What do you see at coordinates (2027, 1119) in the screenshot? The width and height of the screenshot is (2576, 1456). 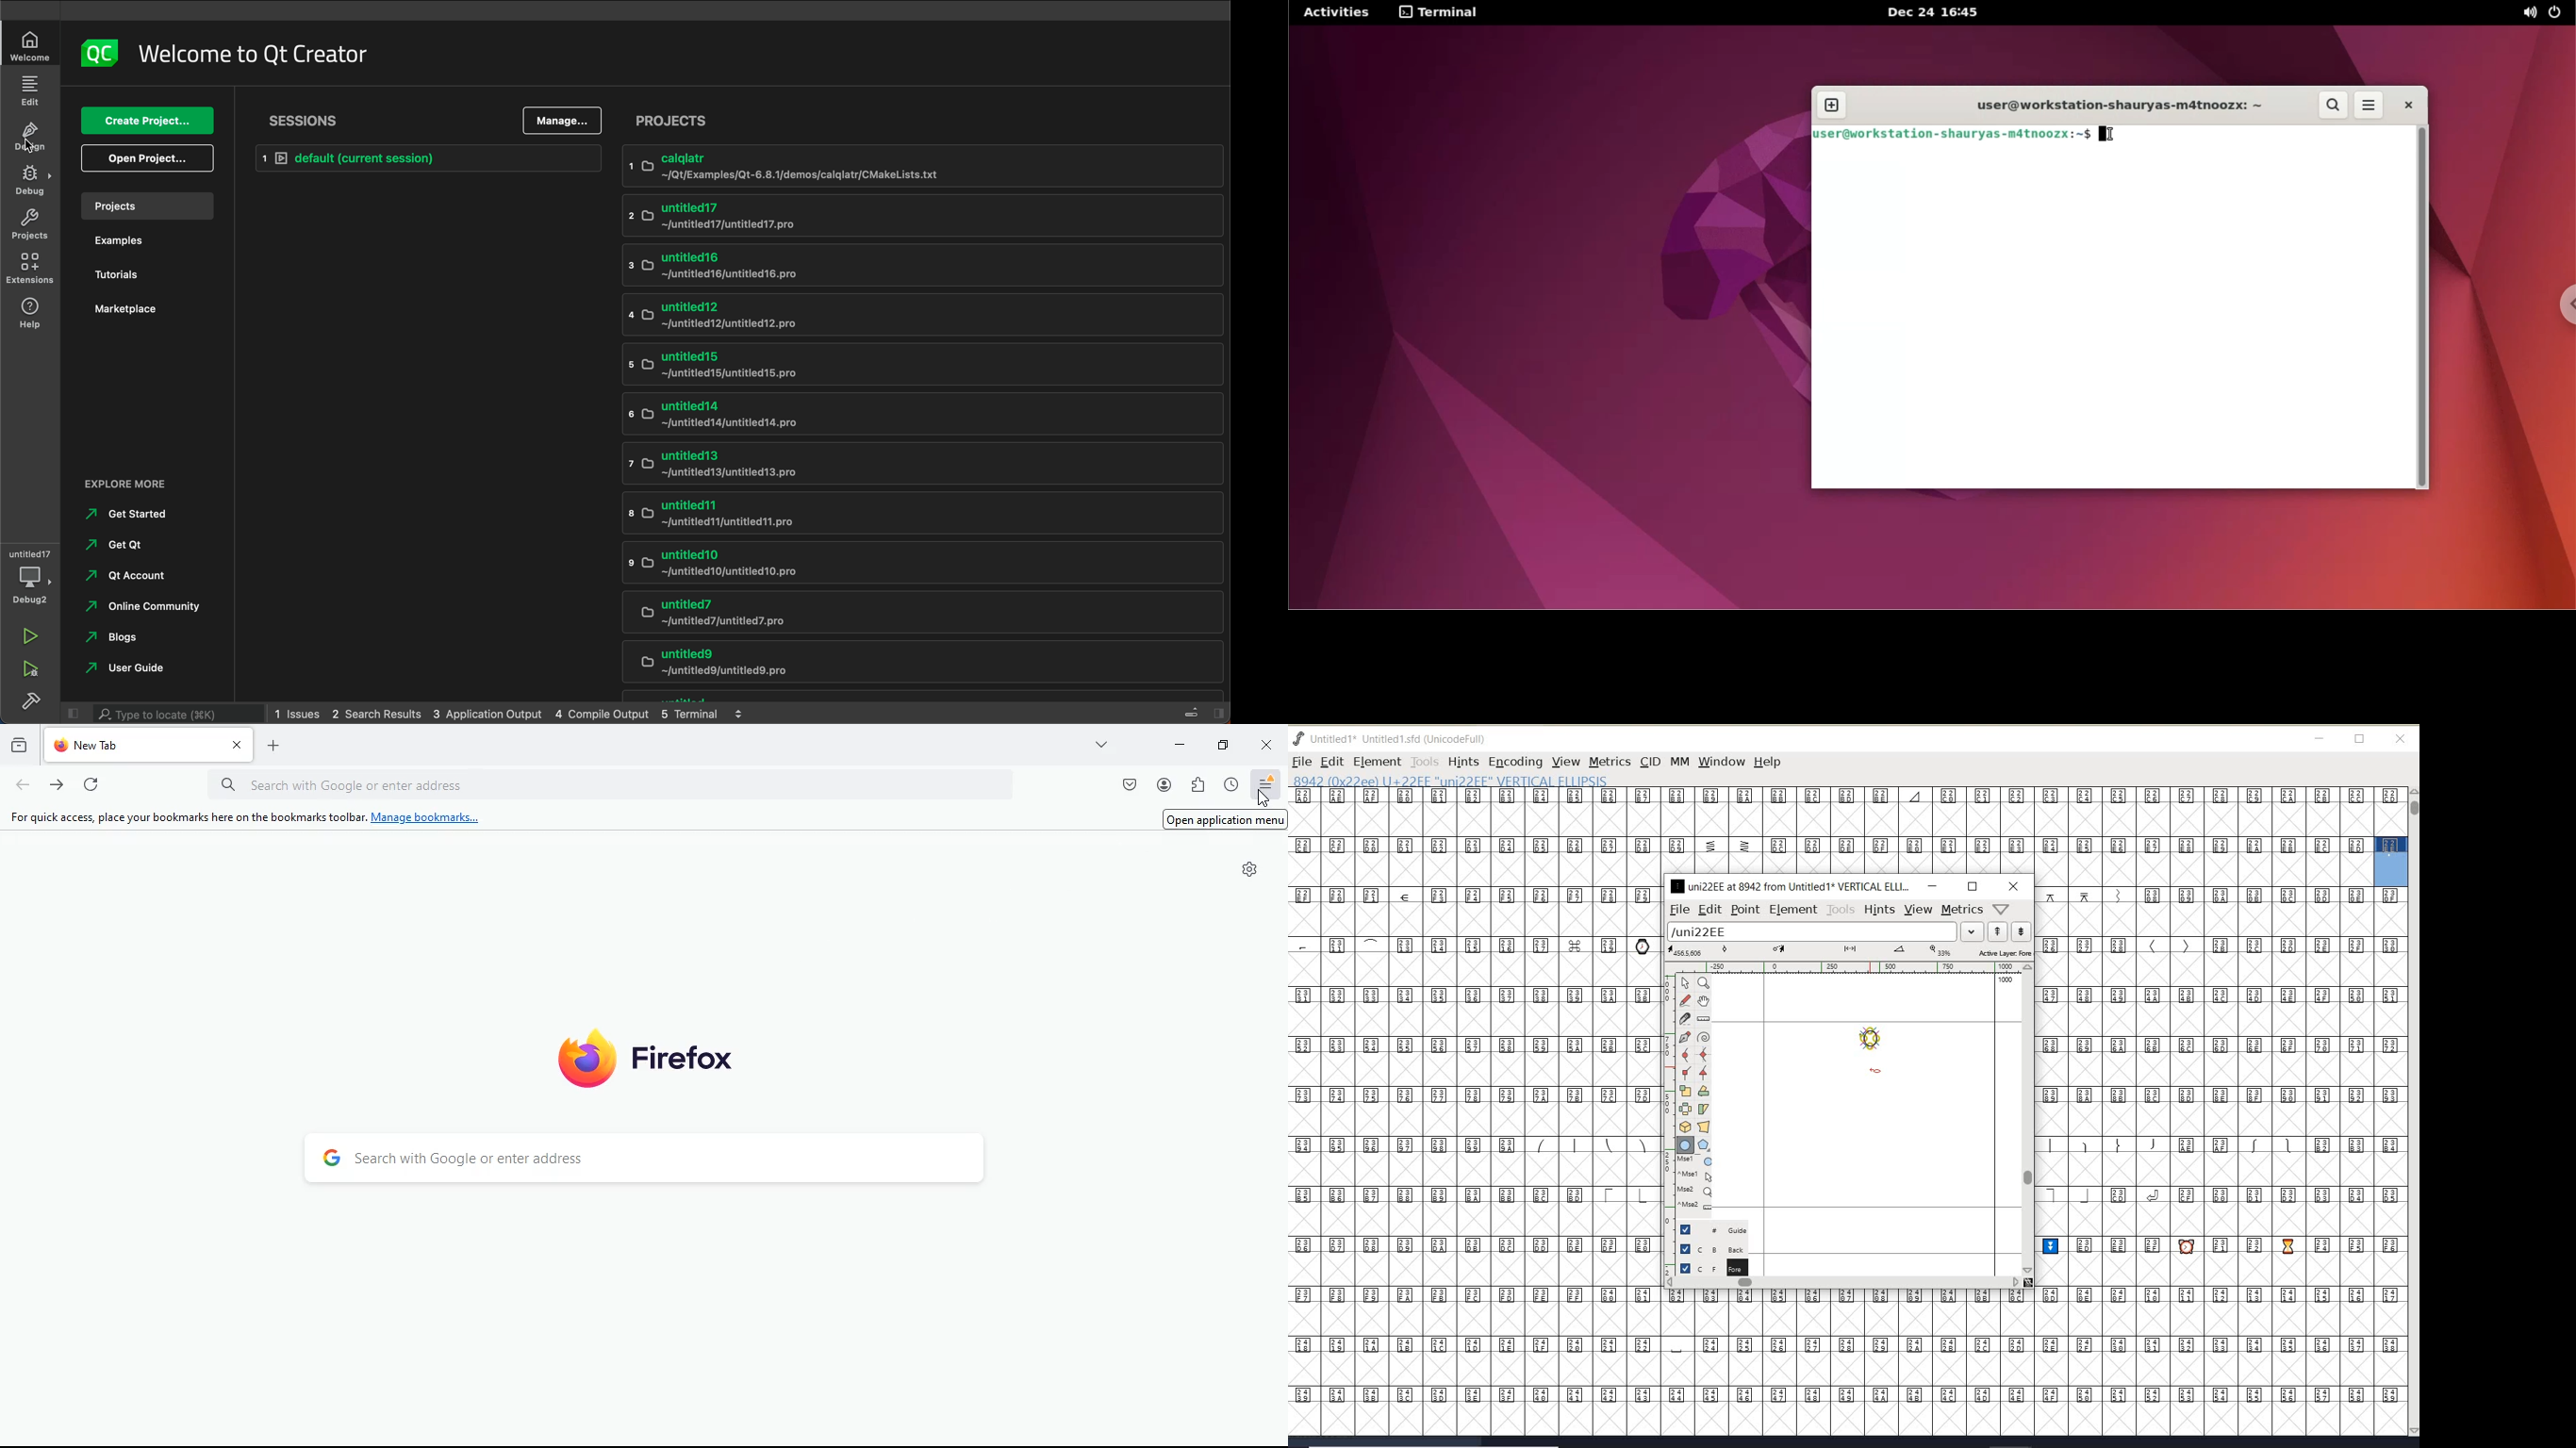 I see `scrollbar` at bounding box center [2027, 1119].